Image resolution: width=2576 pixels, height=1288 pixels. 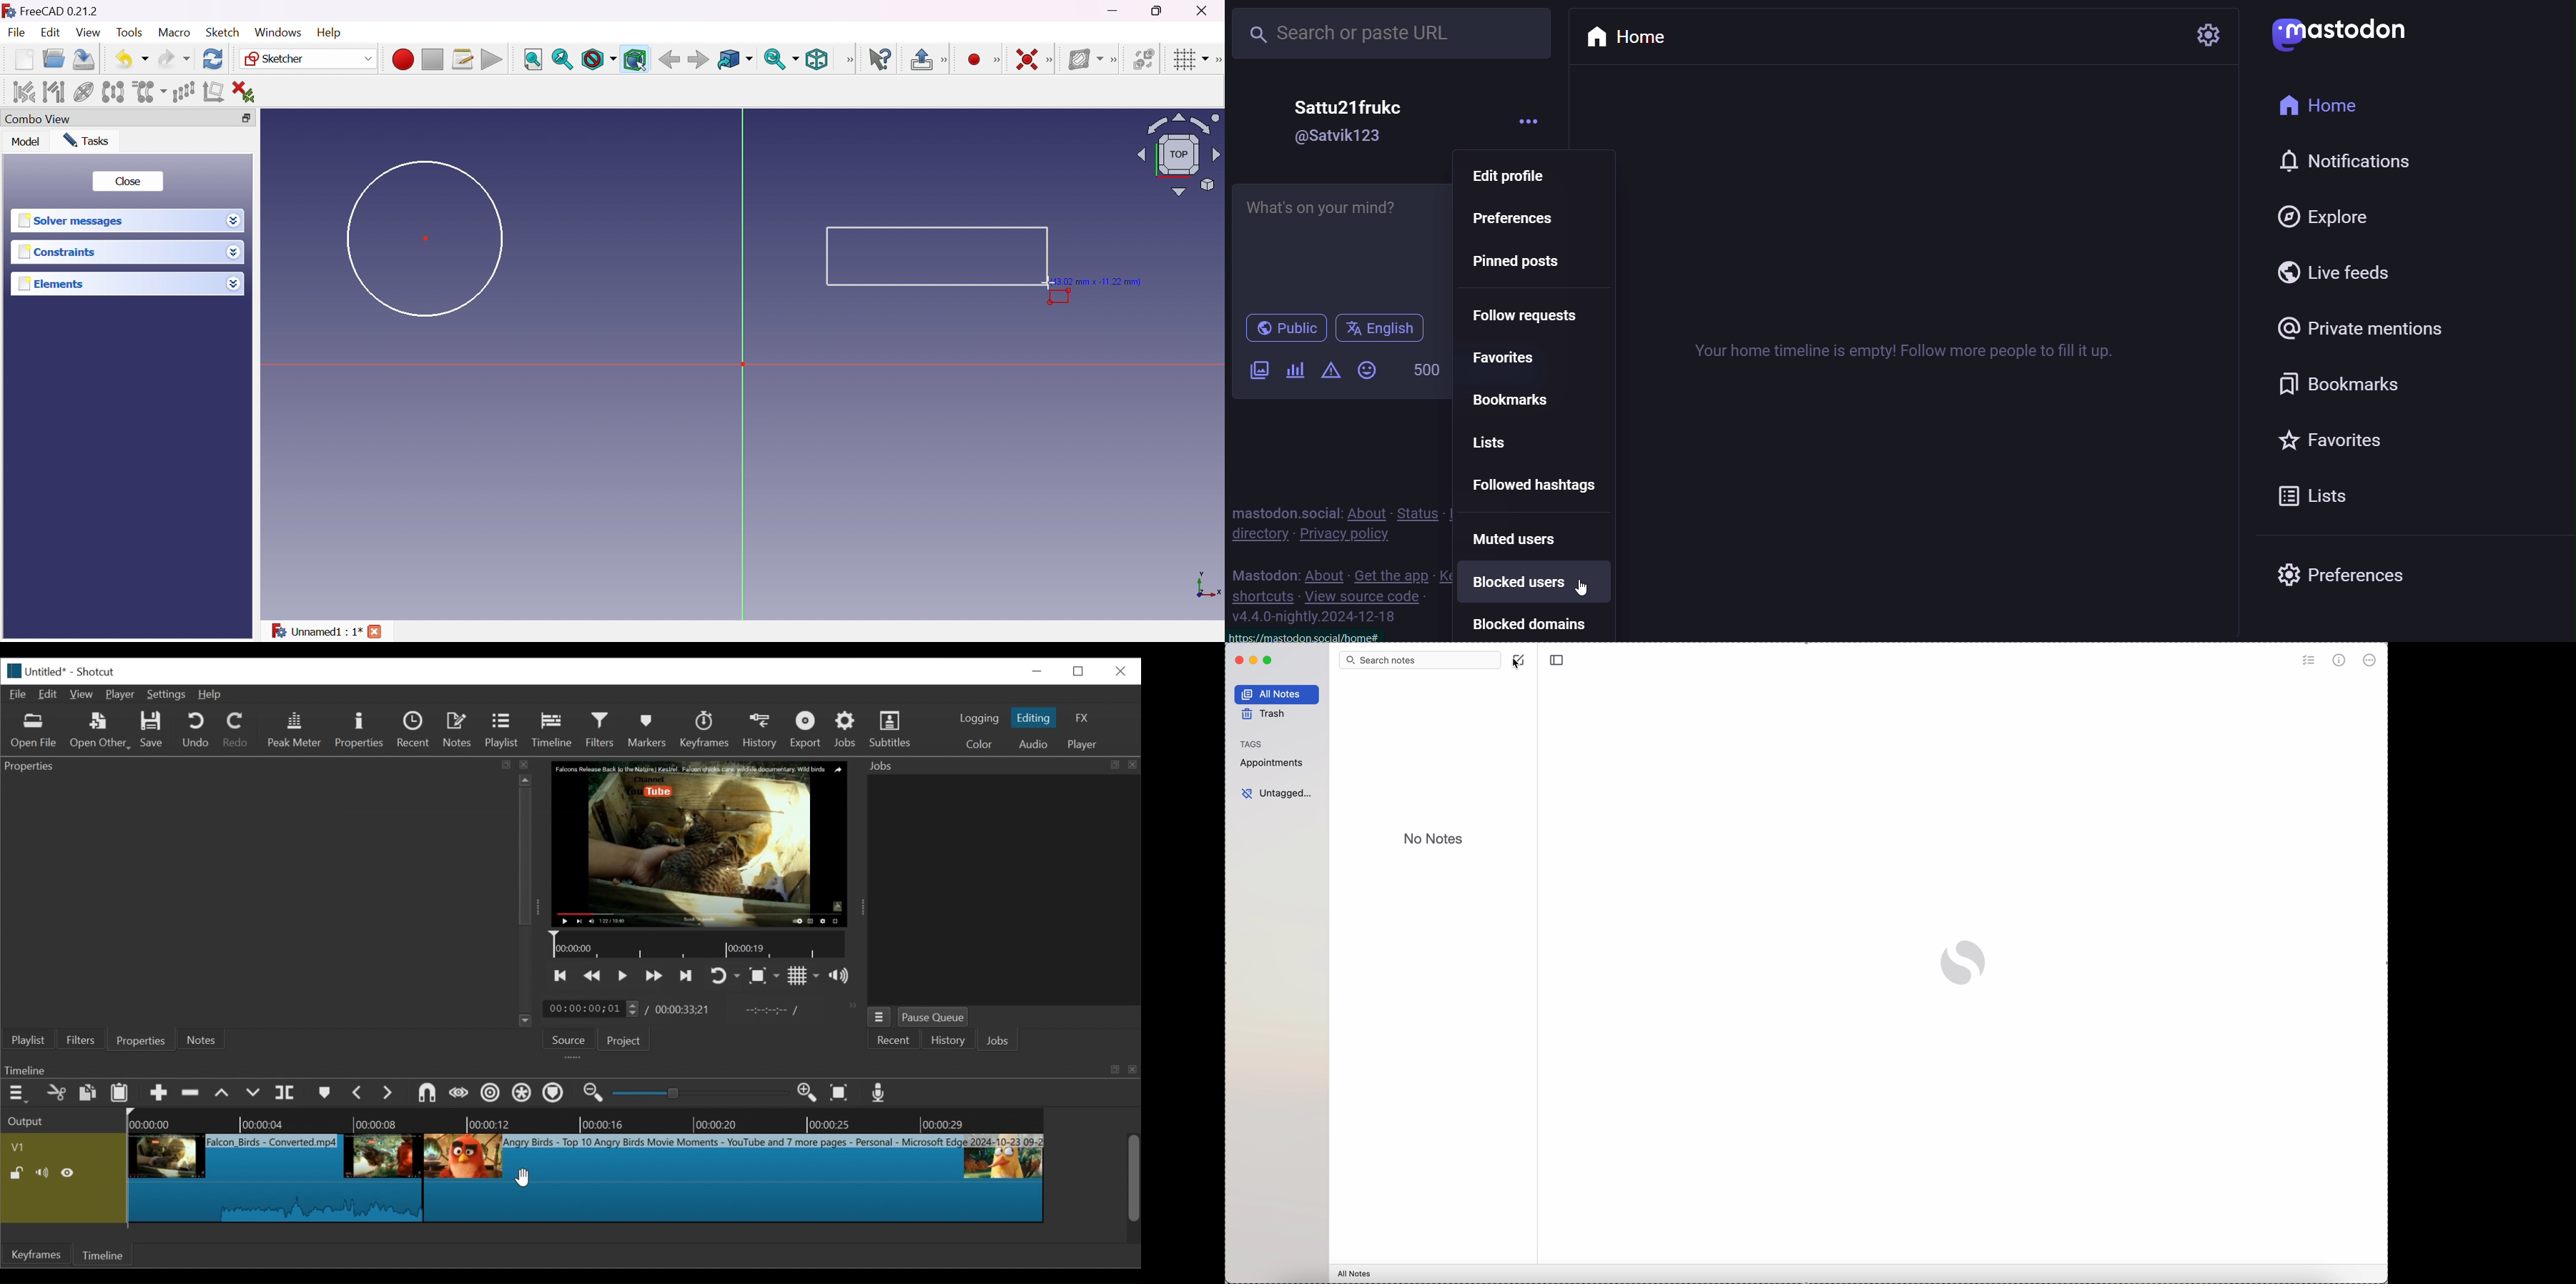 I want to click on add images, so click(x=1257, y=369).